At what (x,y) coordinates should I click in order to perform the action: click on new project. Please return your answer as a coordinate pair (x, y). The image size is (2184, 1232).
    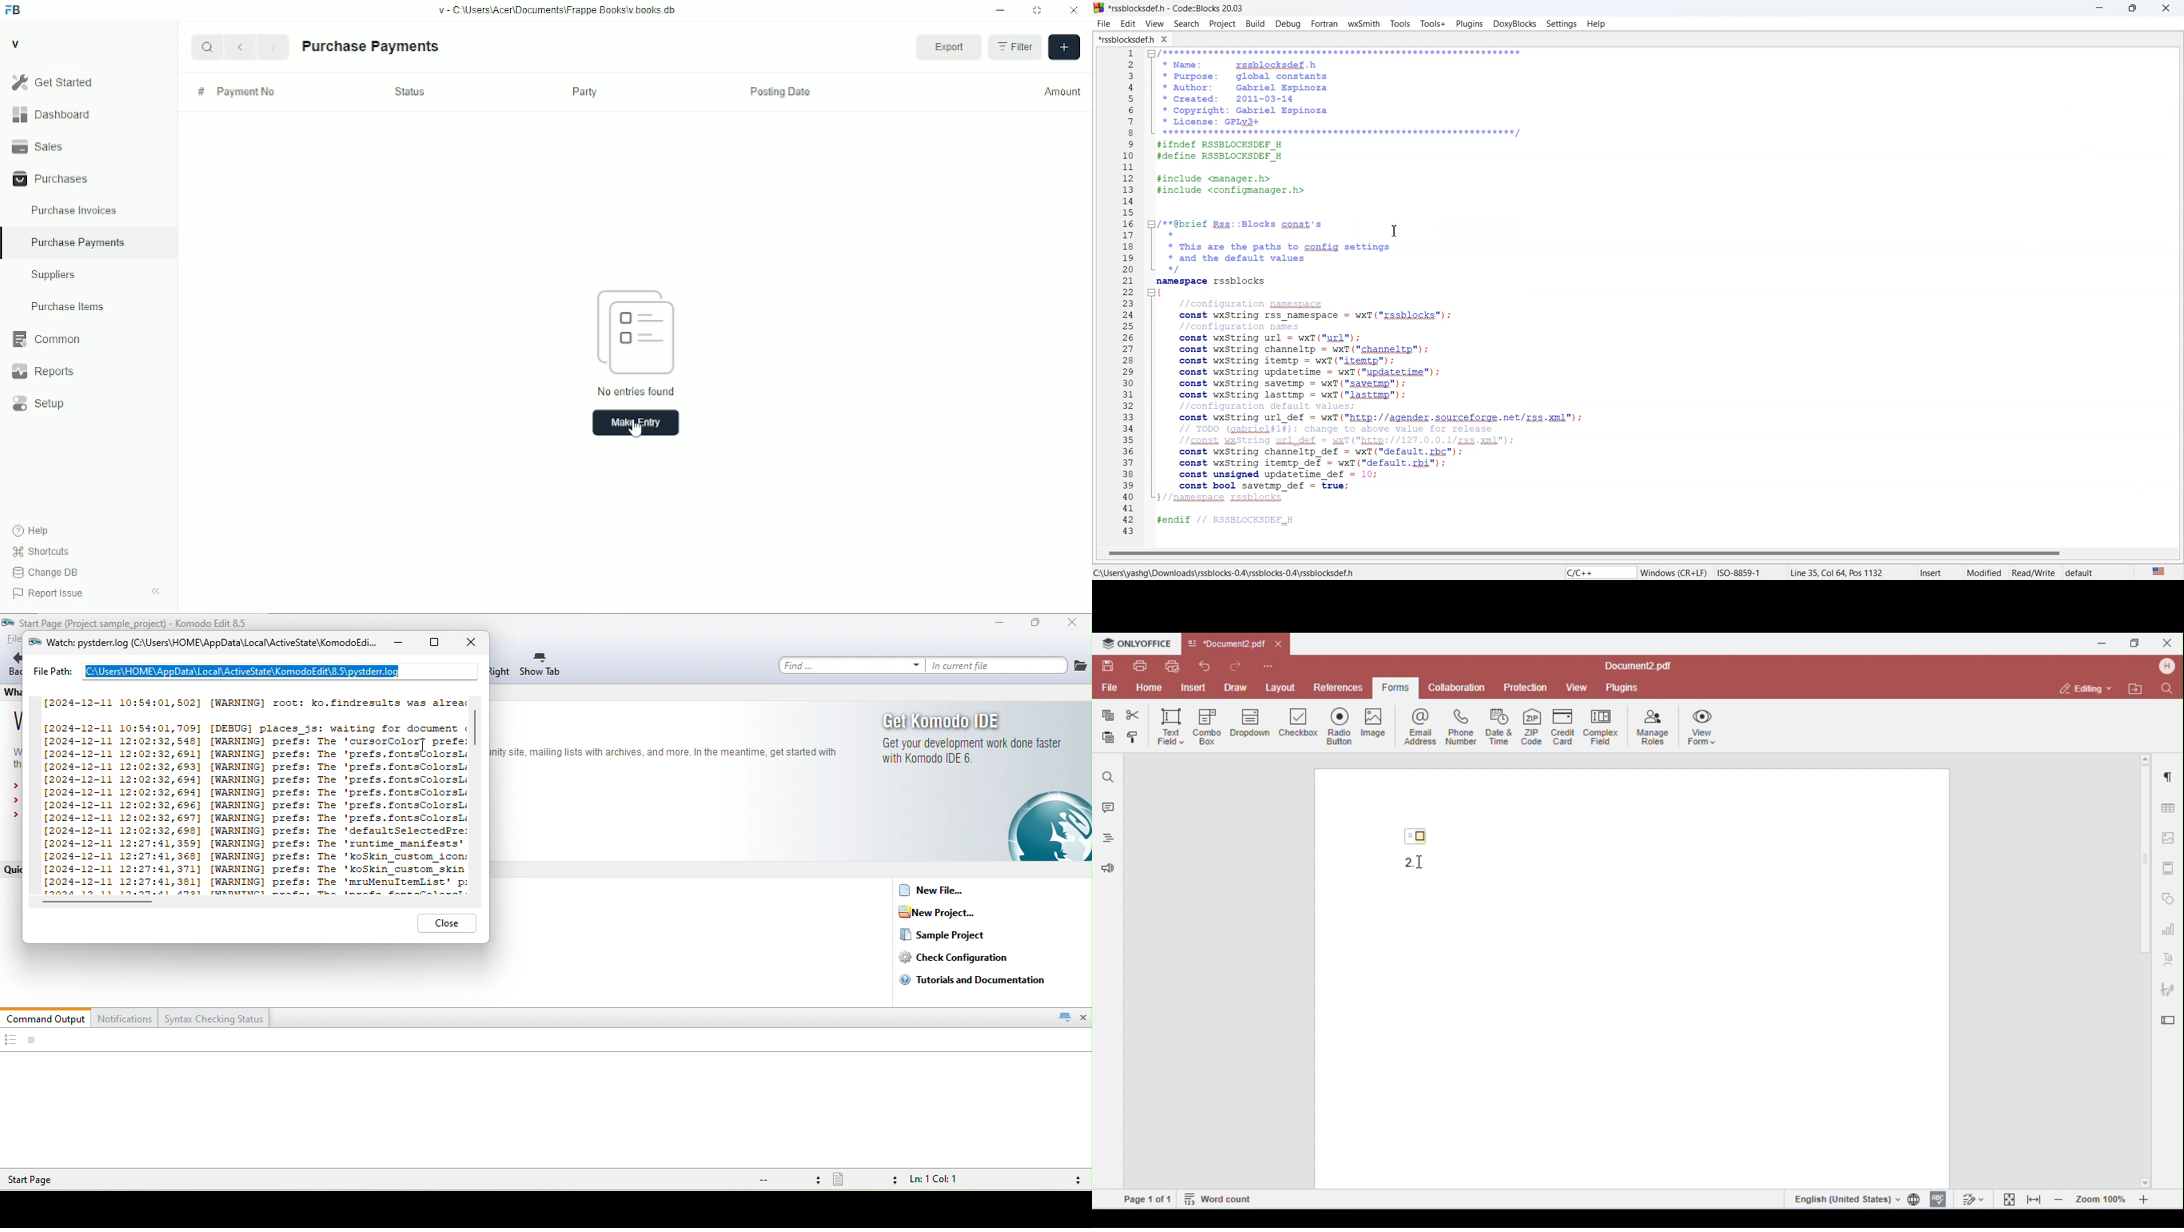
    Looking at the image, I should click on (947, 912).